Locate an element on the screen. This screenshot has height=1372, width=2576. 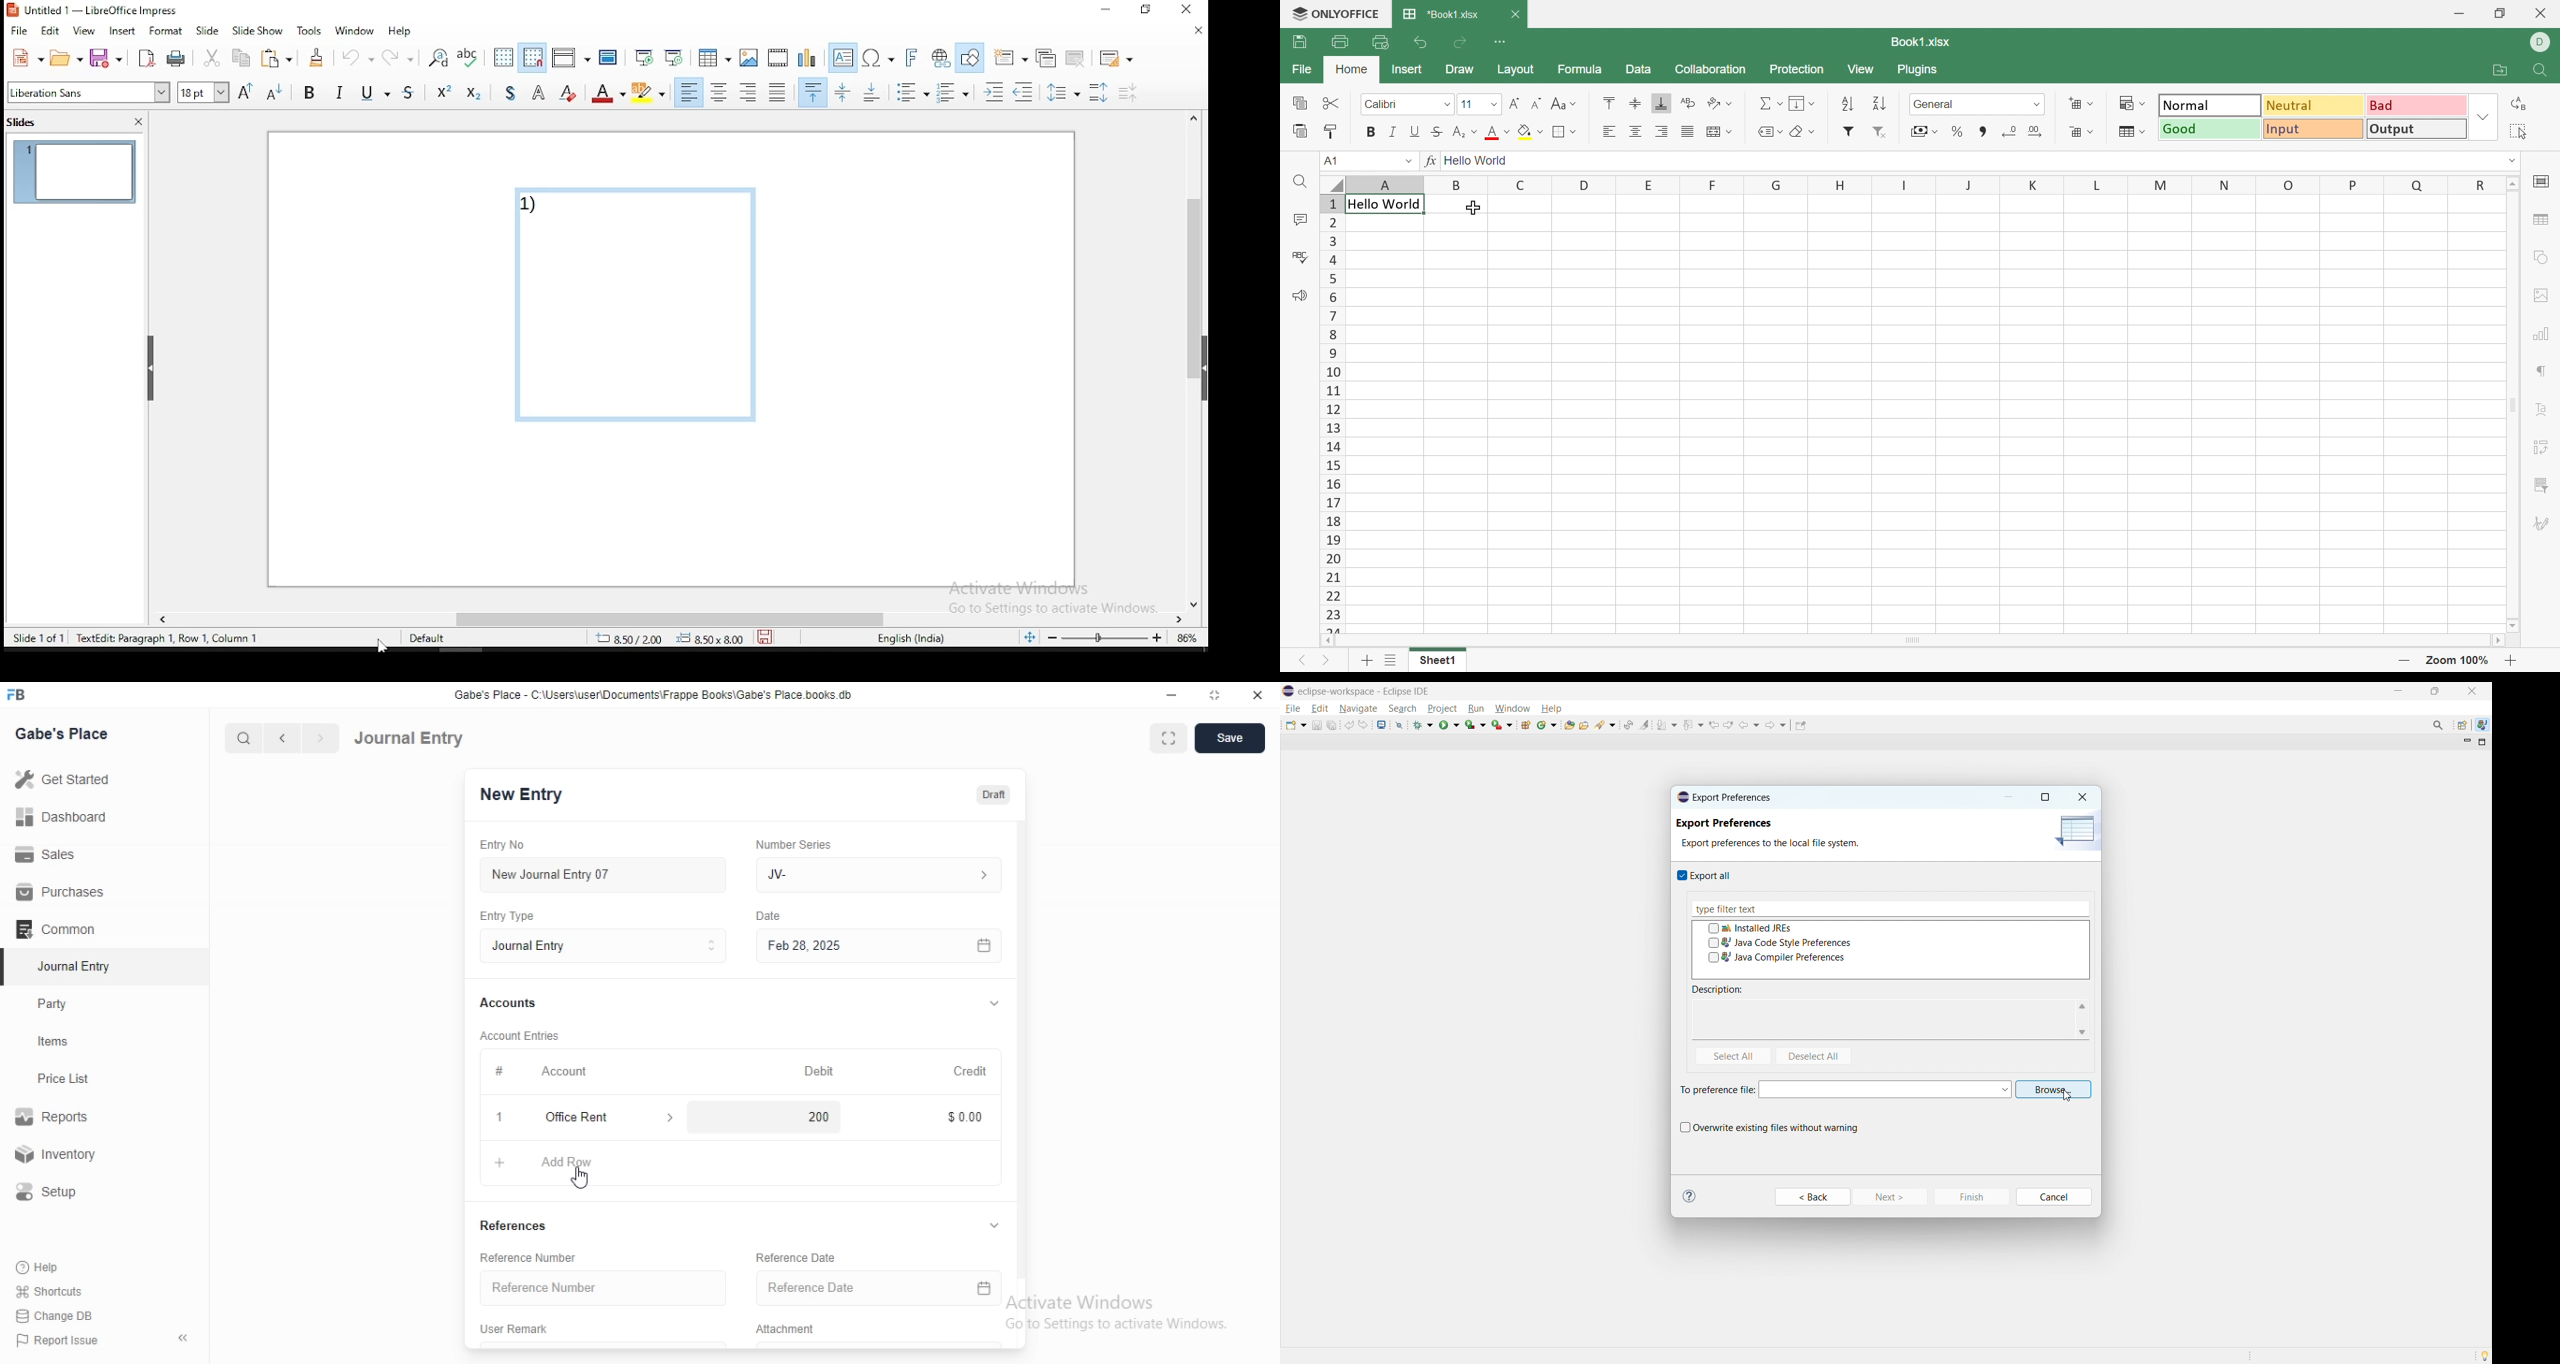
New Entry is located at coordinates (521, 795).